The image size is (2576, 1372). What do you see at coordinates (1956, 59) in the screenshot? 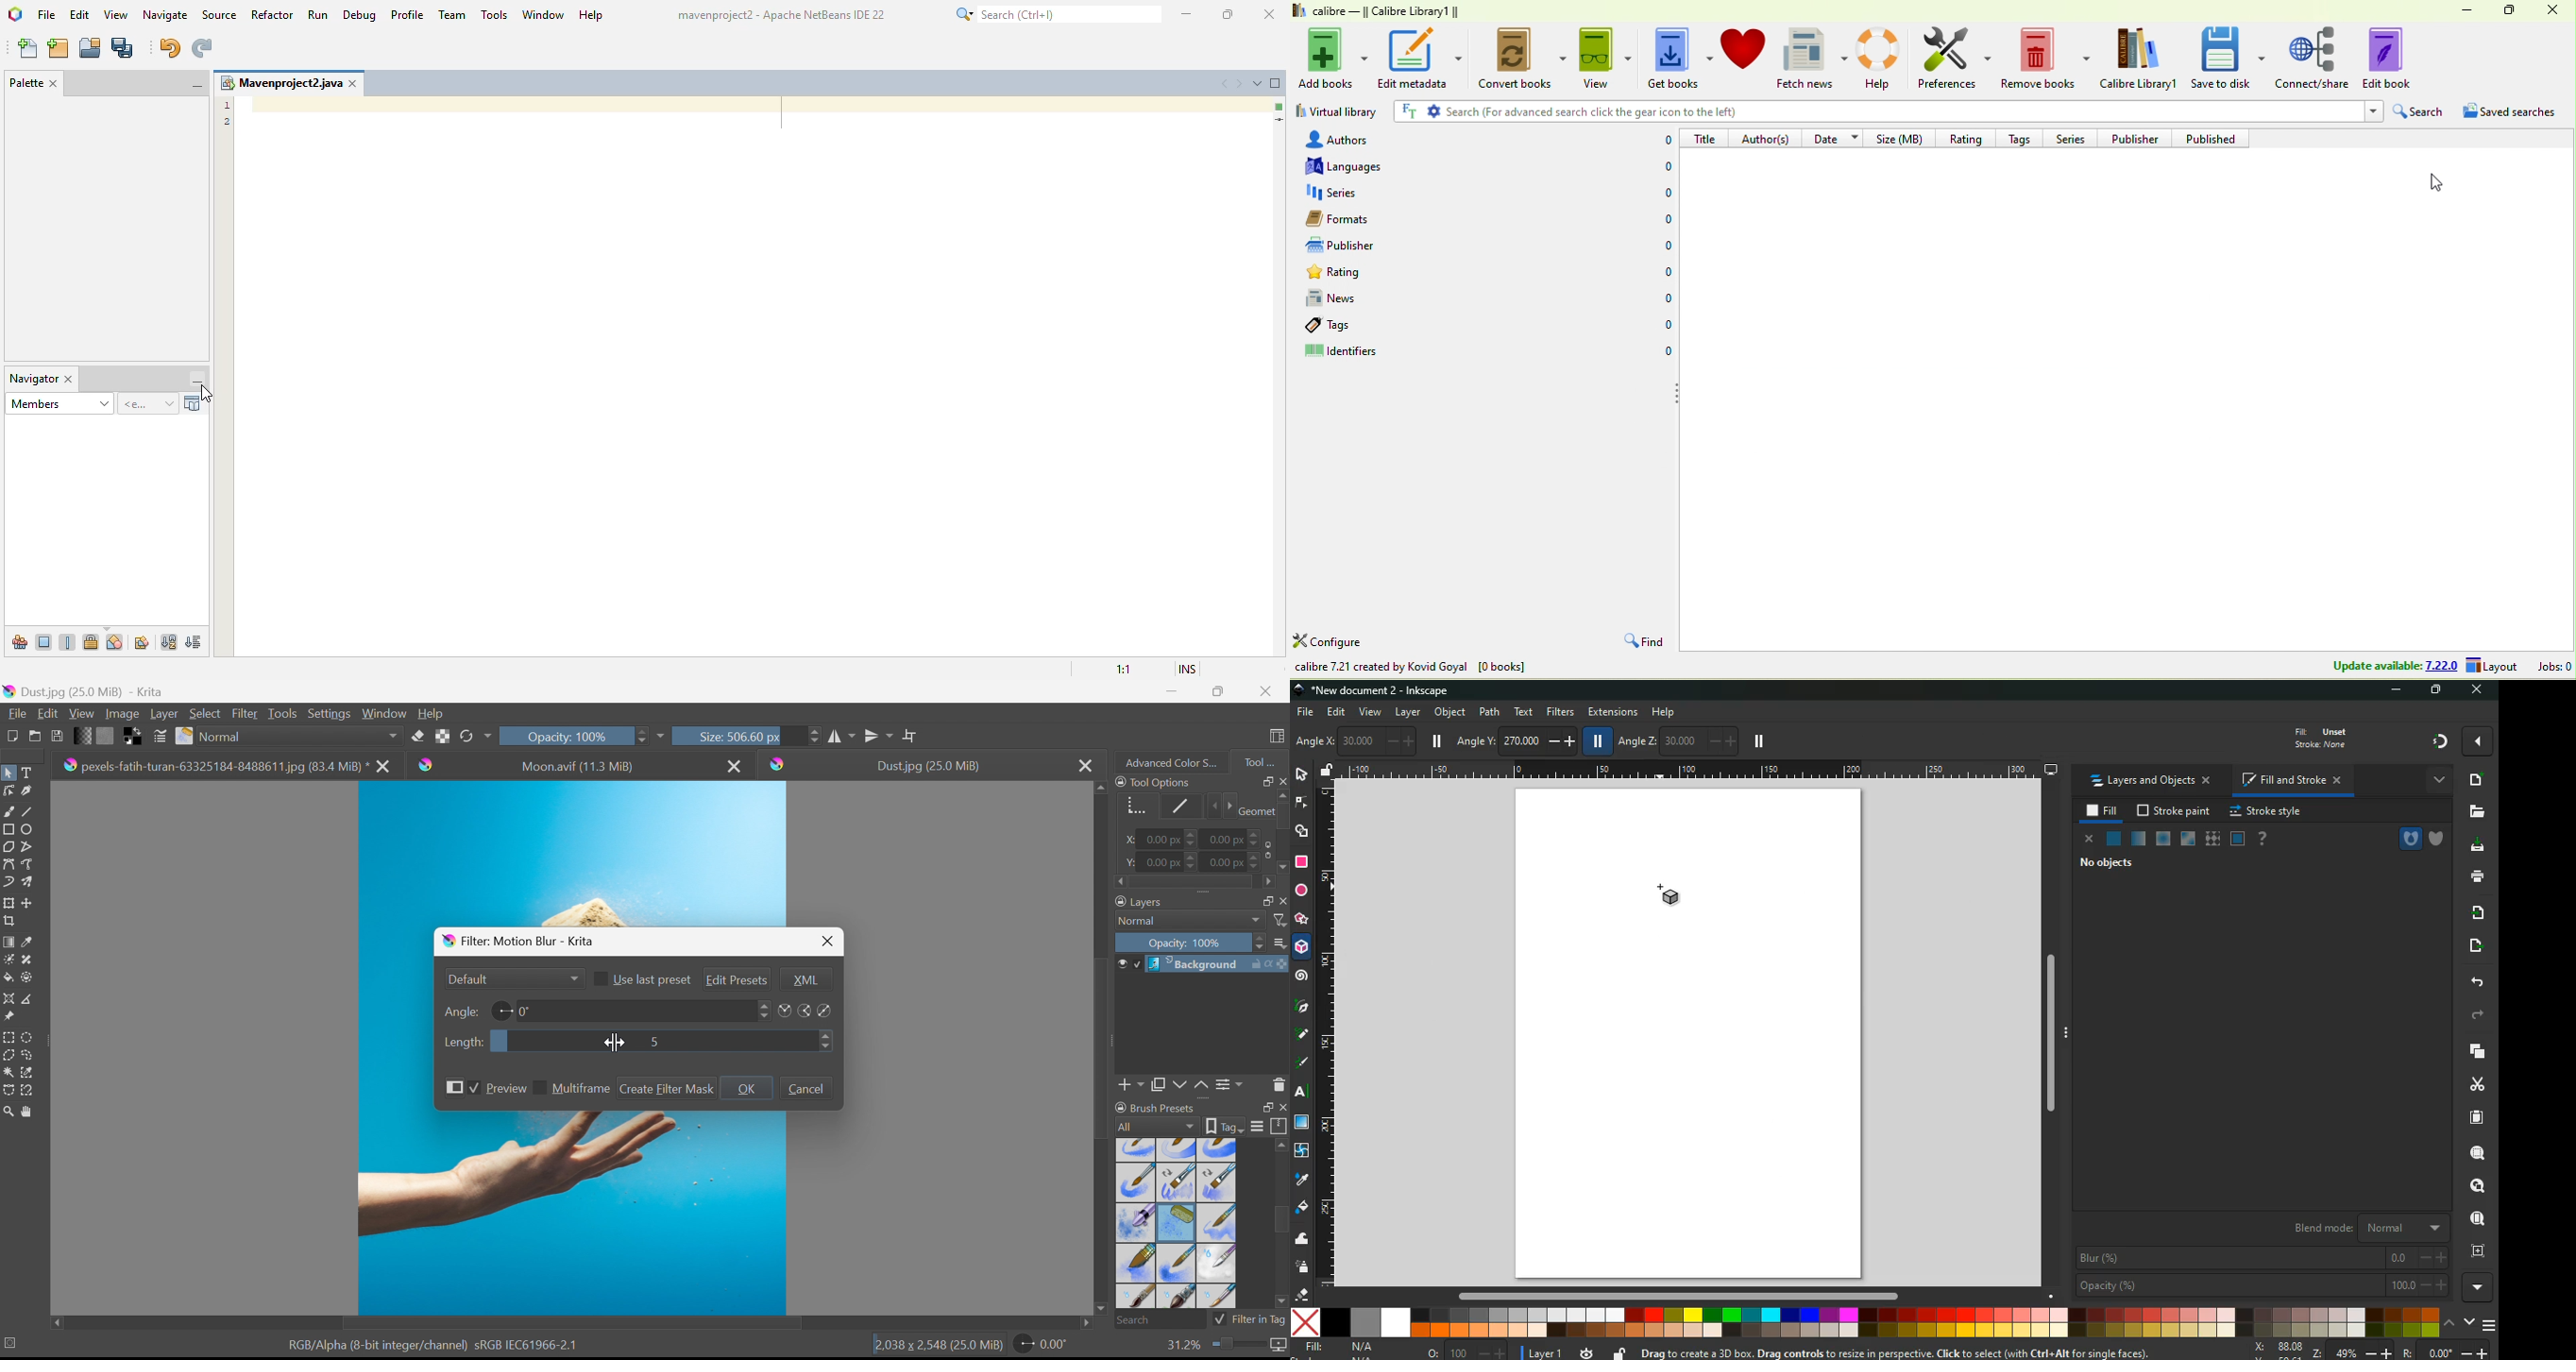
I see `preference` at bounding box center [1956, 59].